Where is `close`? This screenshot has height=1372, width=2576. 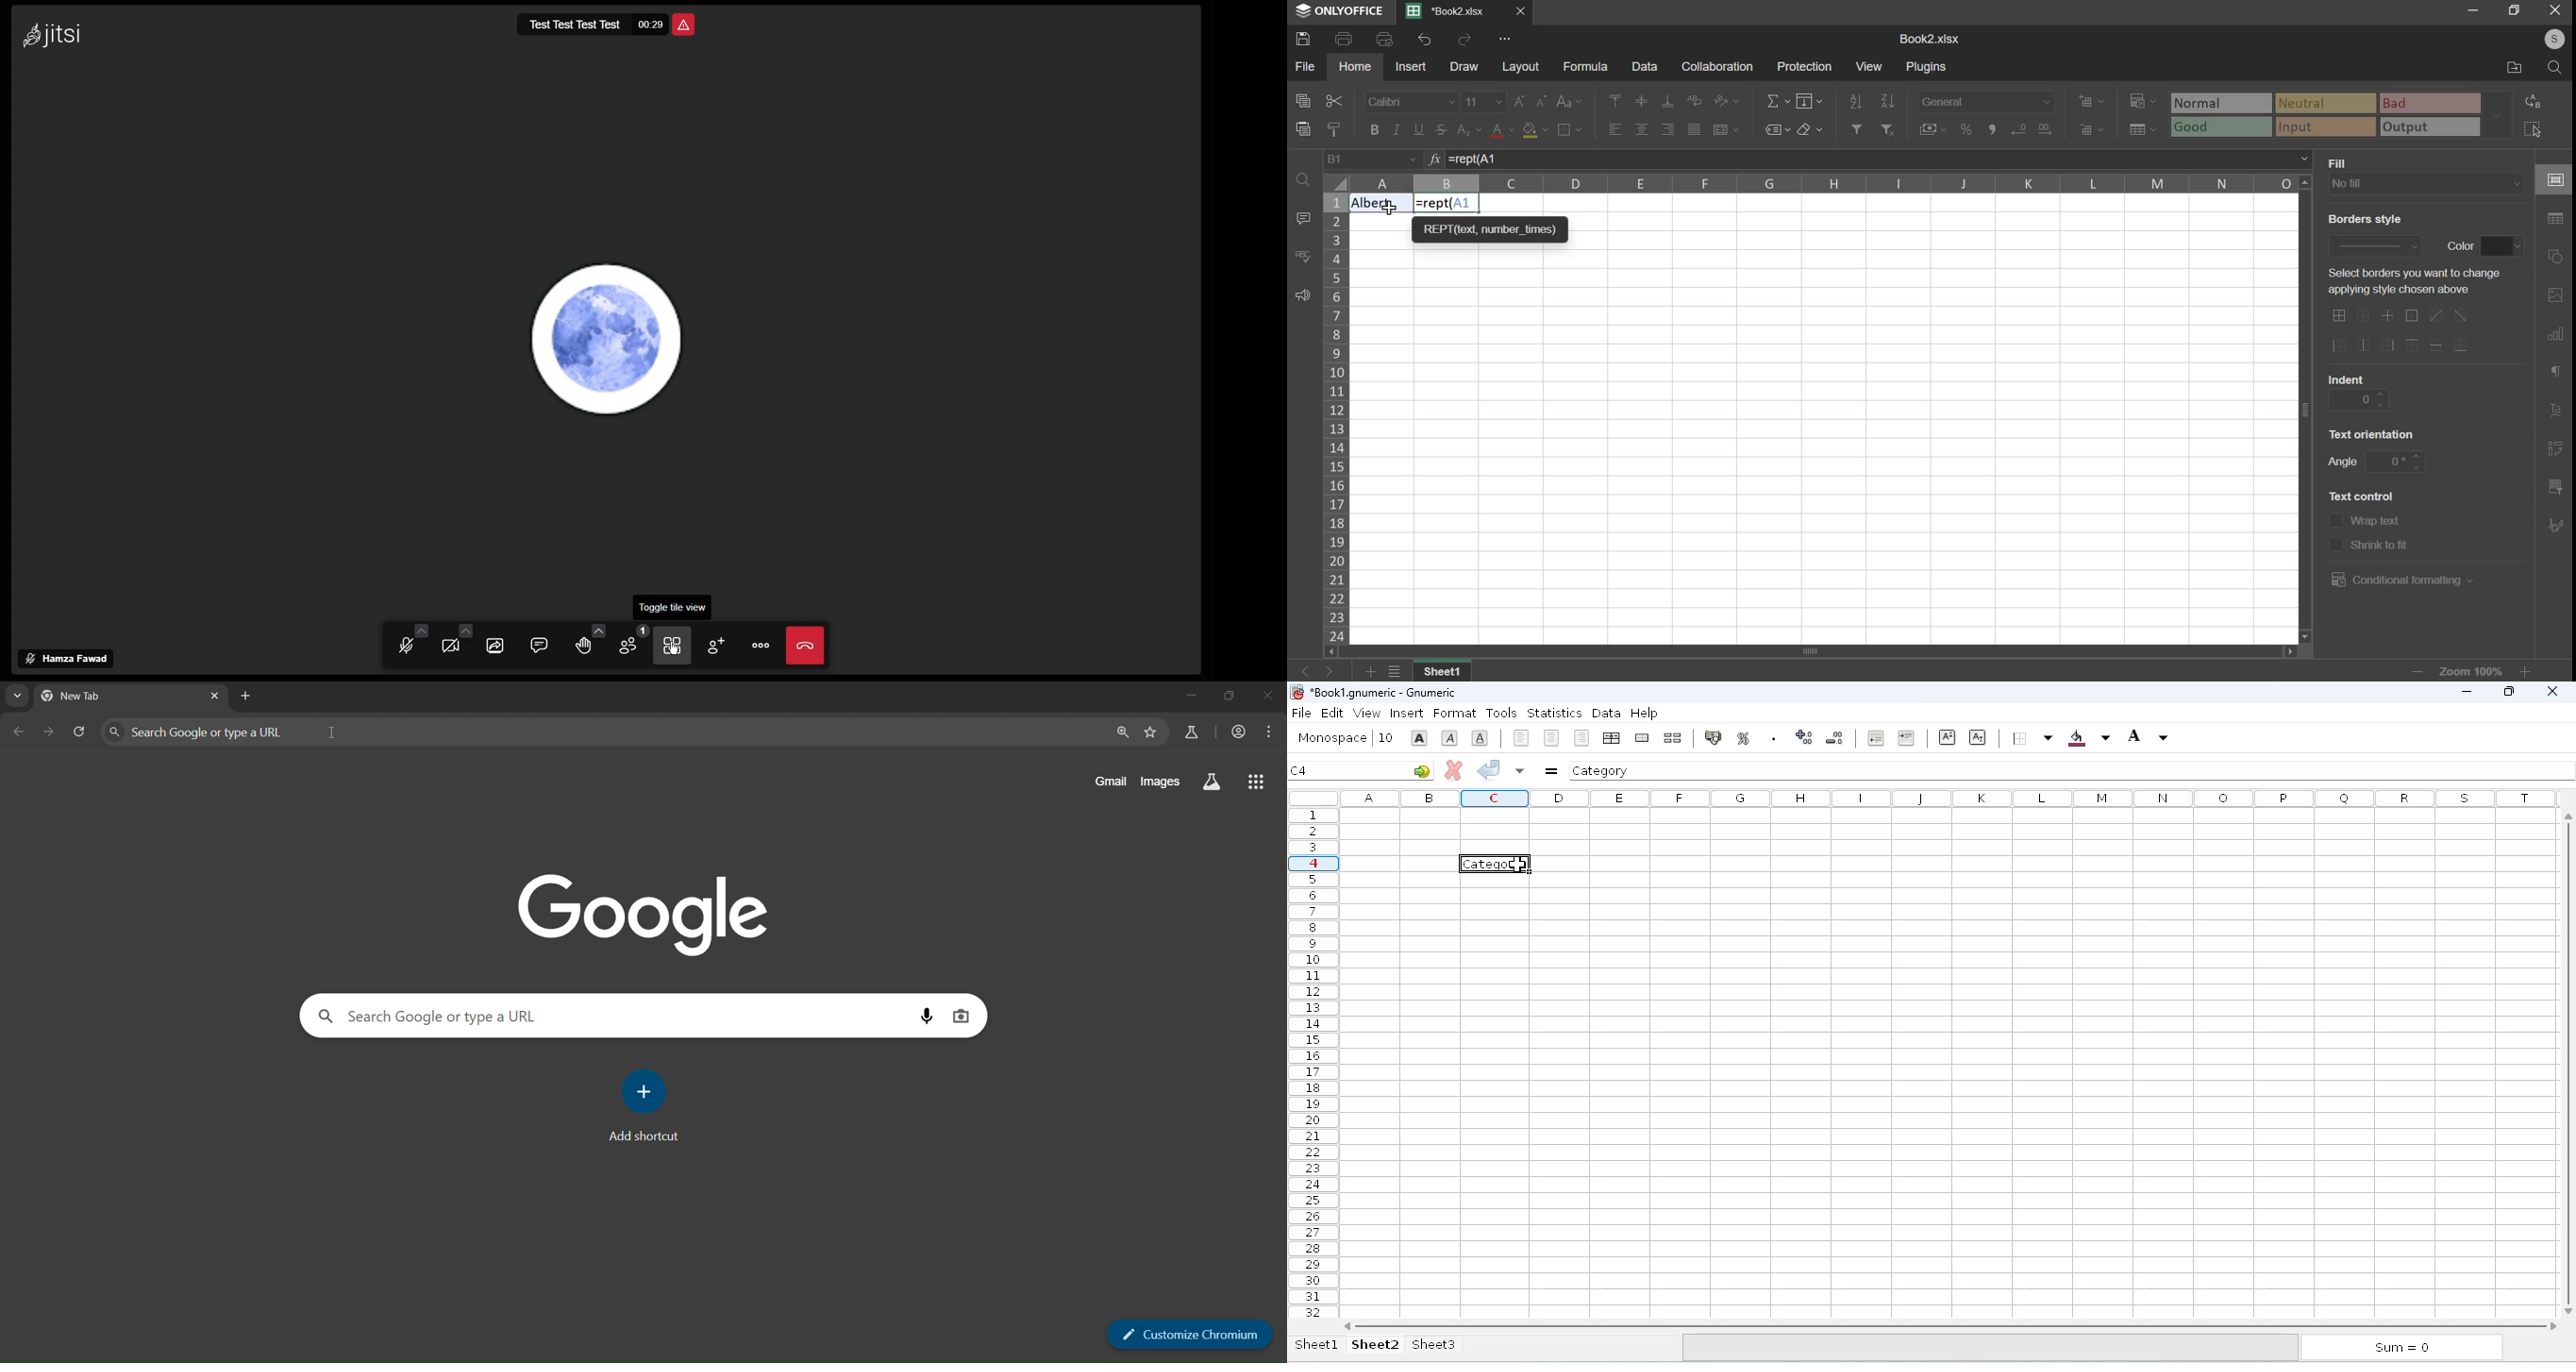 close is located at coordinates (2551, 690).